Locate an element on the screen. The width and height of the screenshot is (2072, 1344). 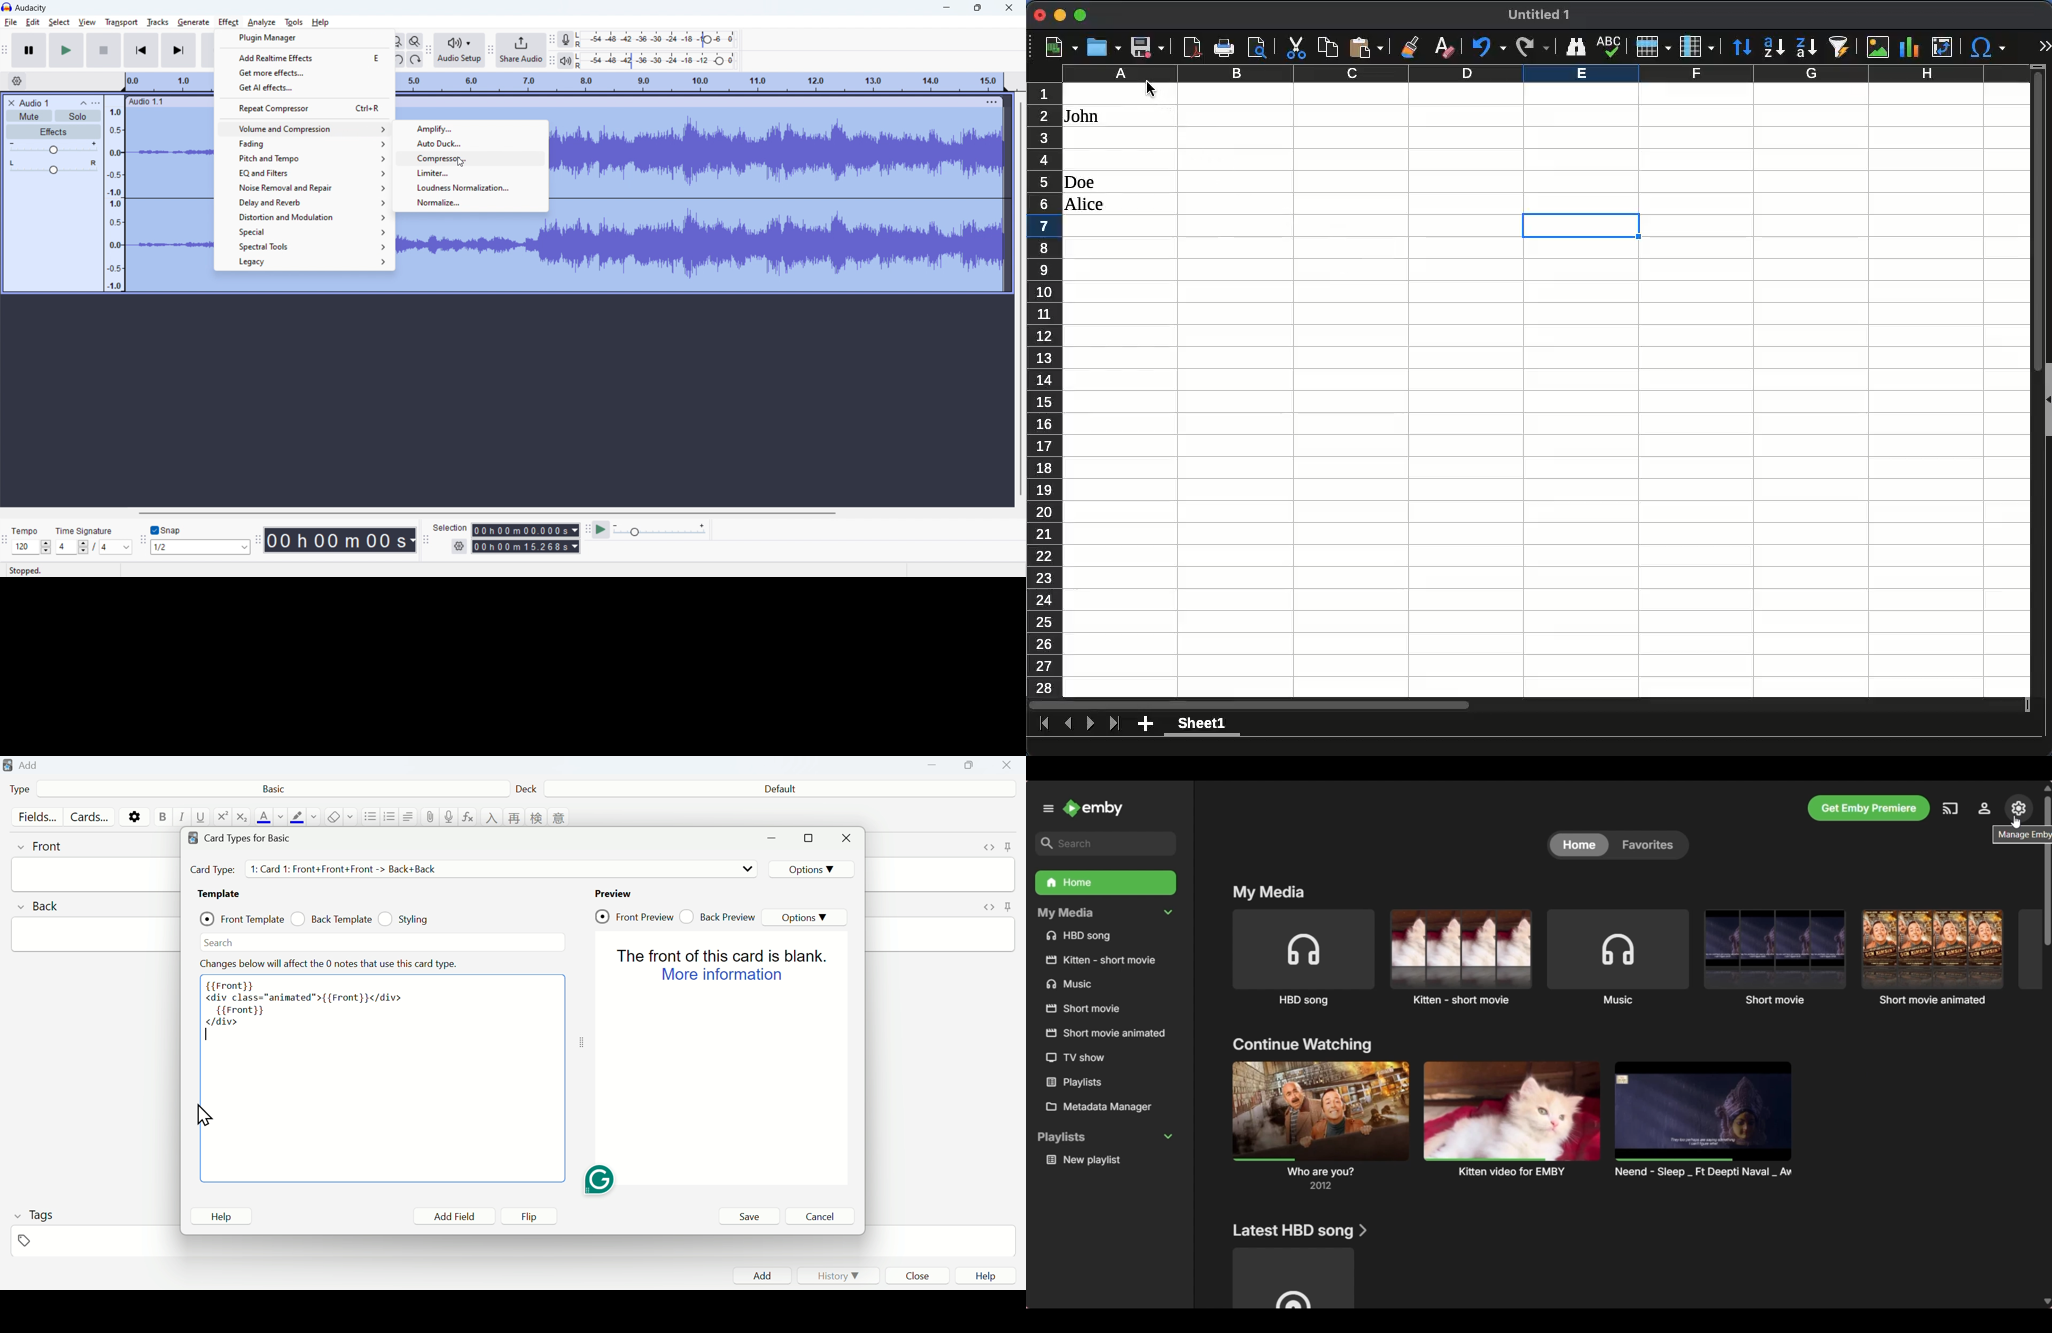
John is located at coordinates (1084, 116).